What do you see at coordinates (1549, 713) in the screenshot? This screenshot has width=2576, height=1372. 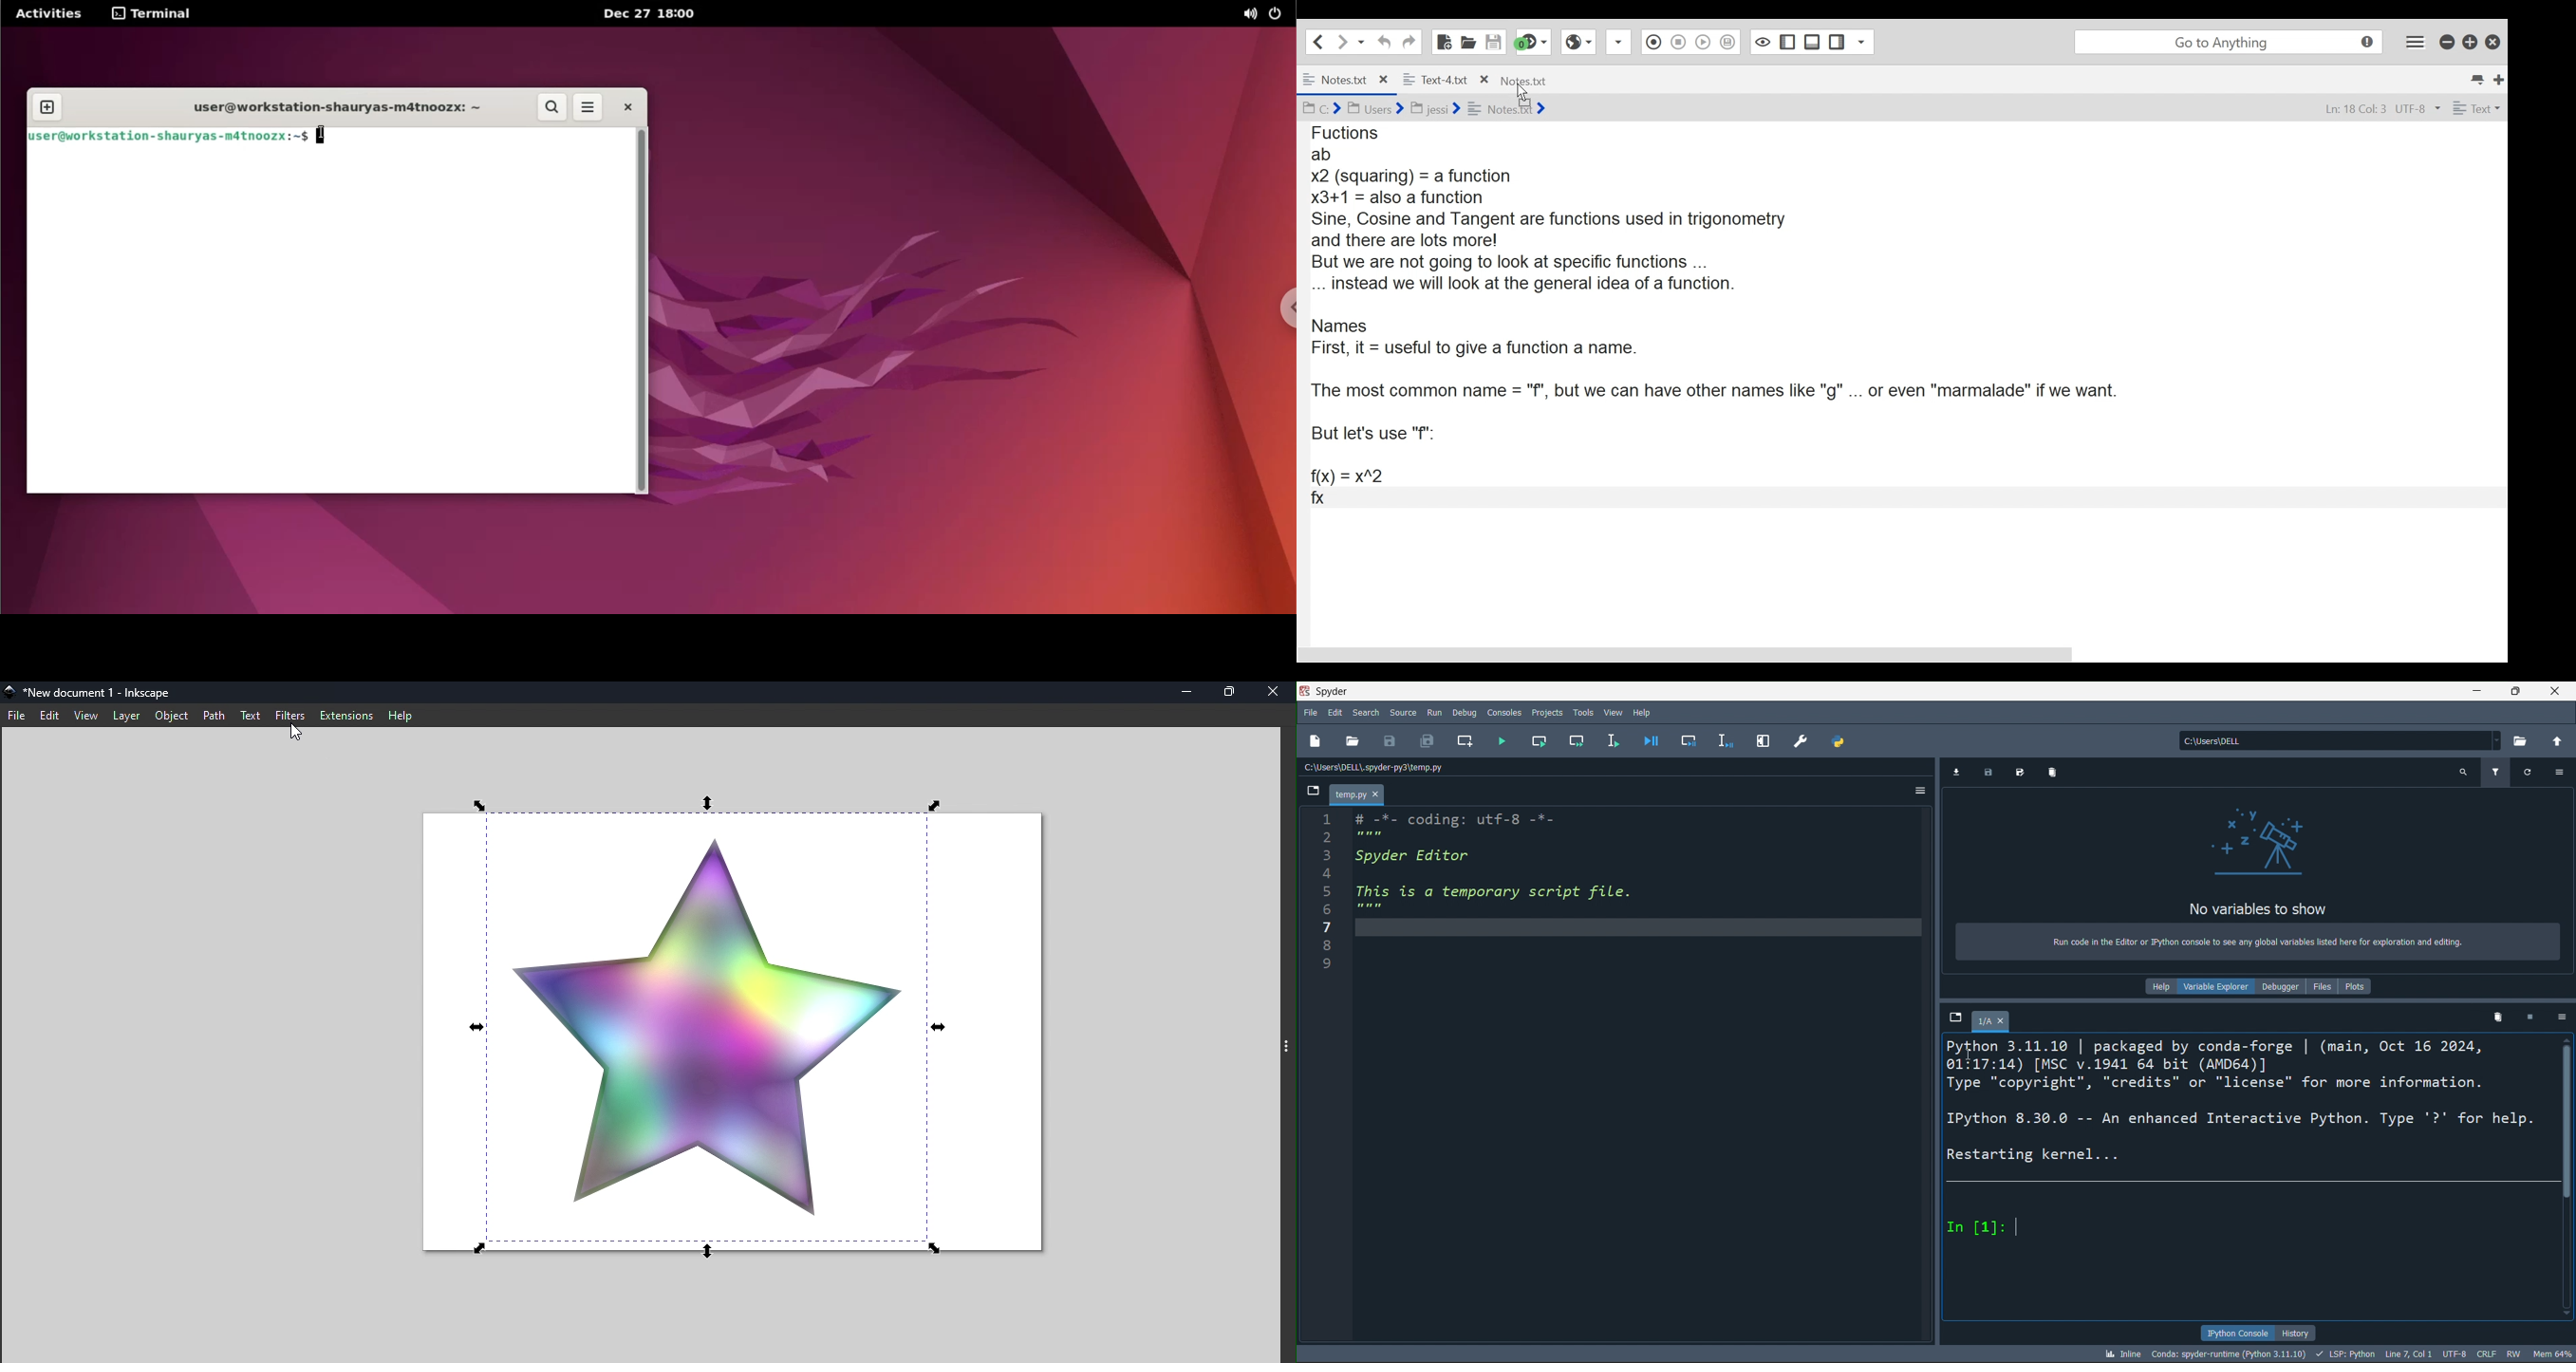 I see `Projects` at bounding box center [1549, 713].